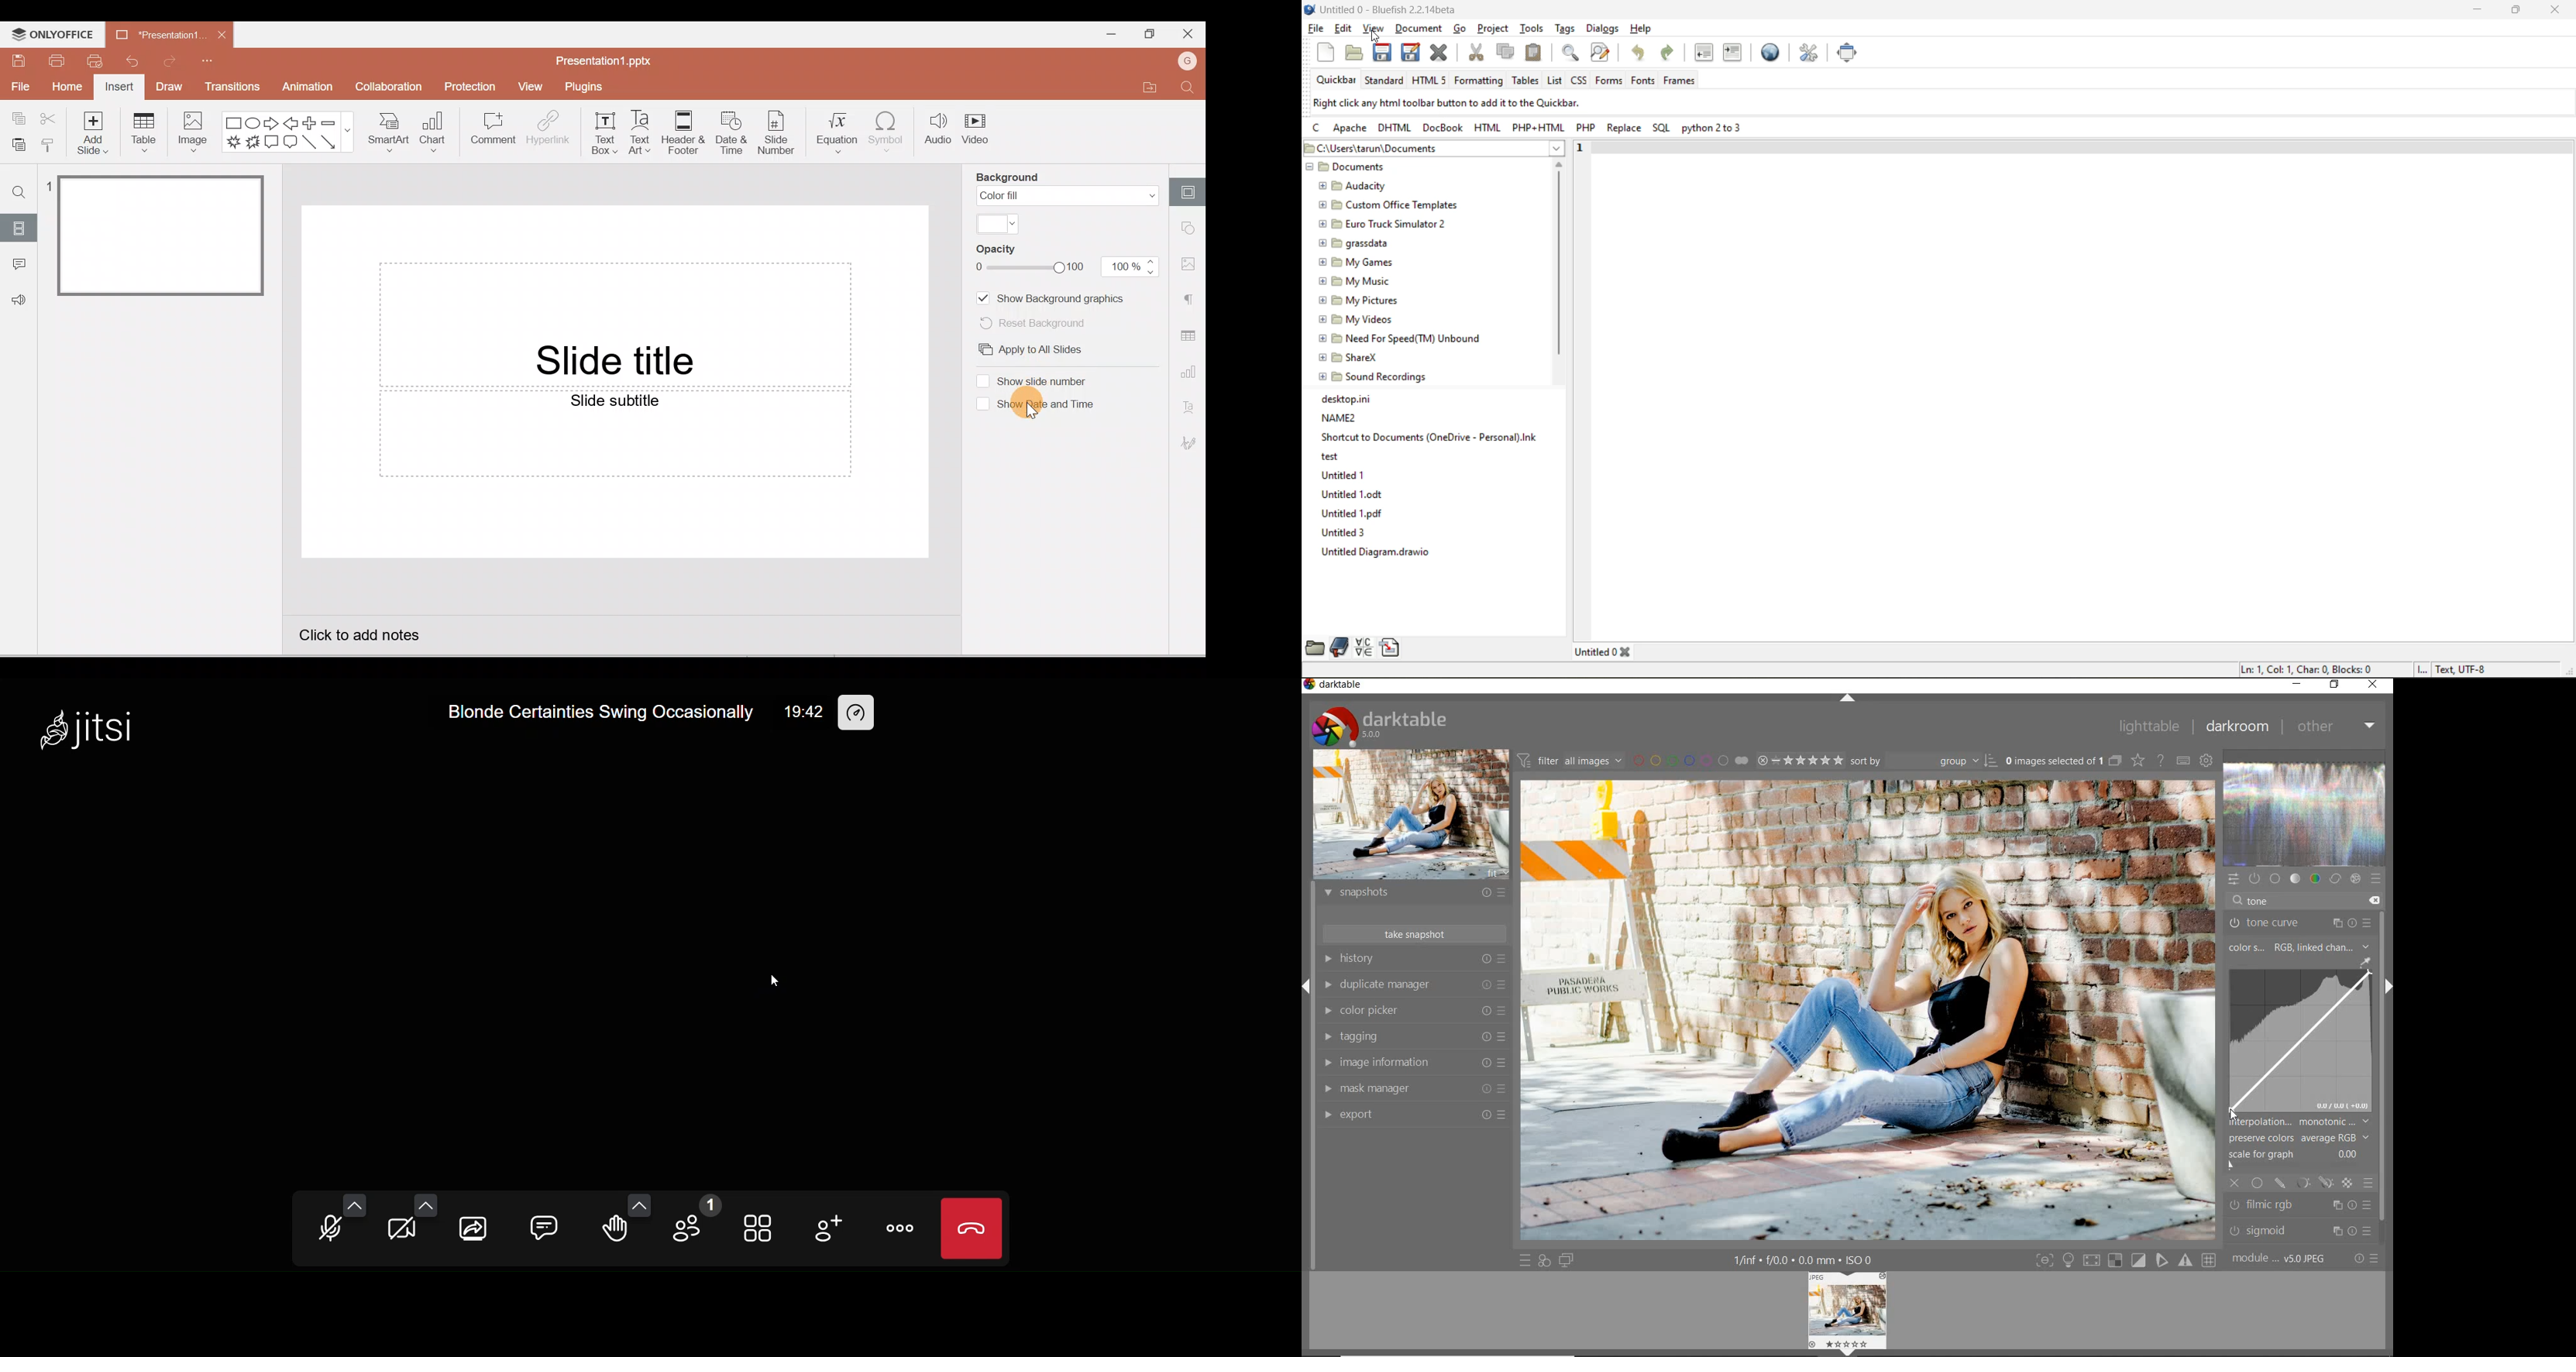 Image resolution: width=2576 pixels, height=1372 pixels. Describe the element at coordinates (1040, 324) in the screenshot. I see `Reset background` at that location.